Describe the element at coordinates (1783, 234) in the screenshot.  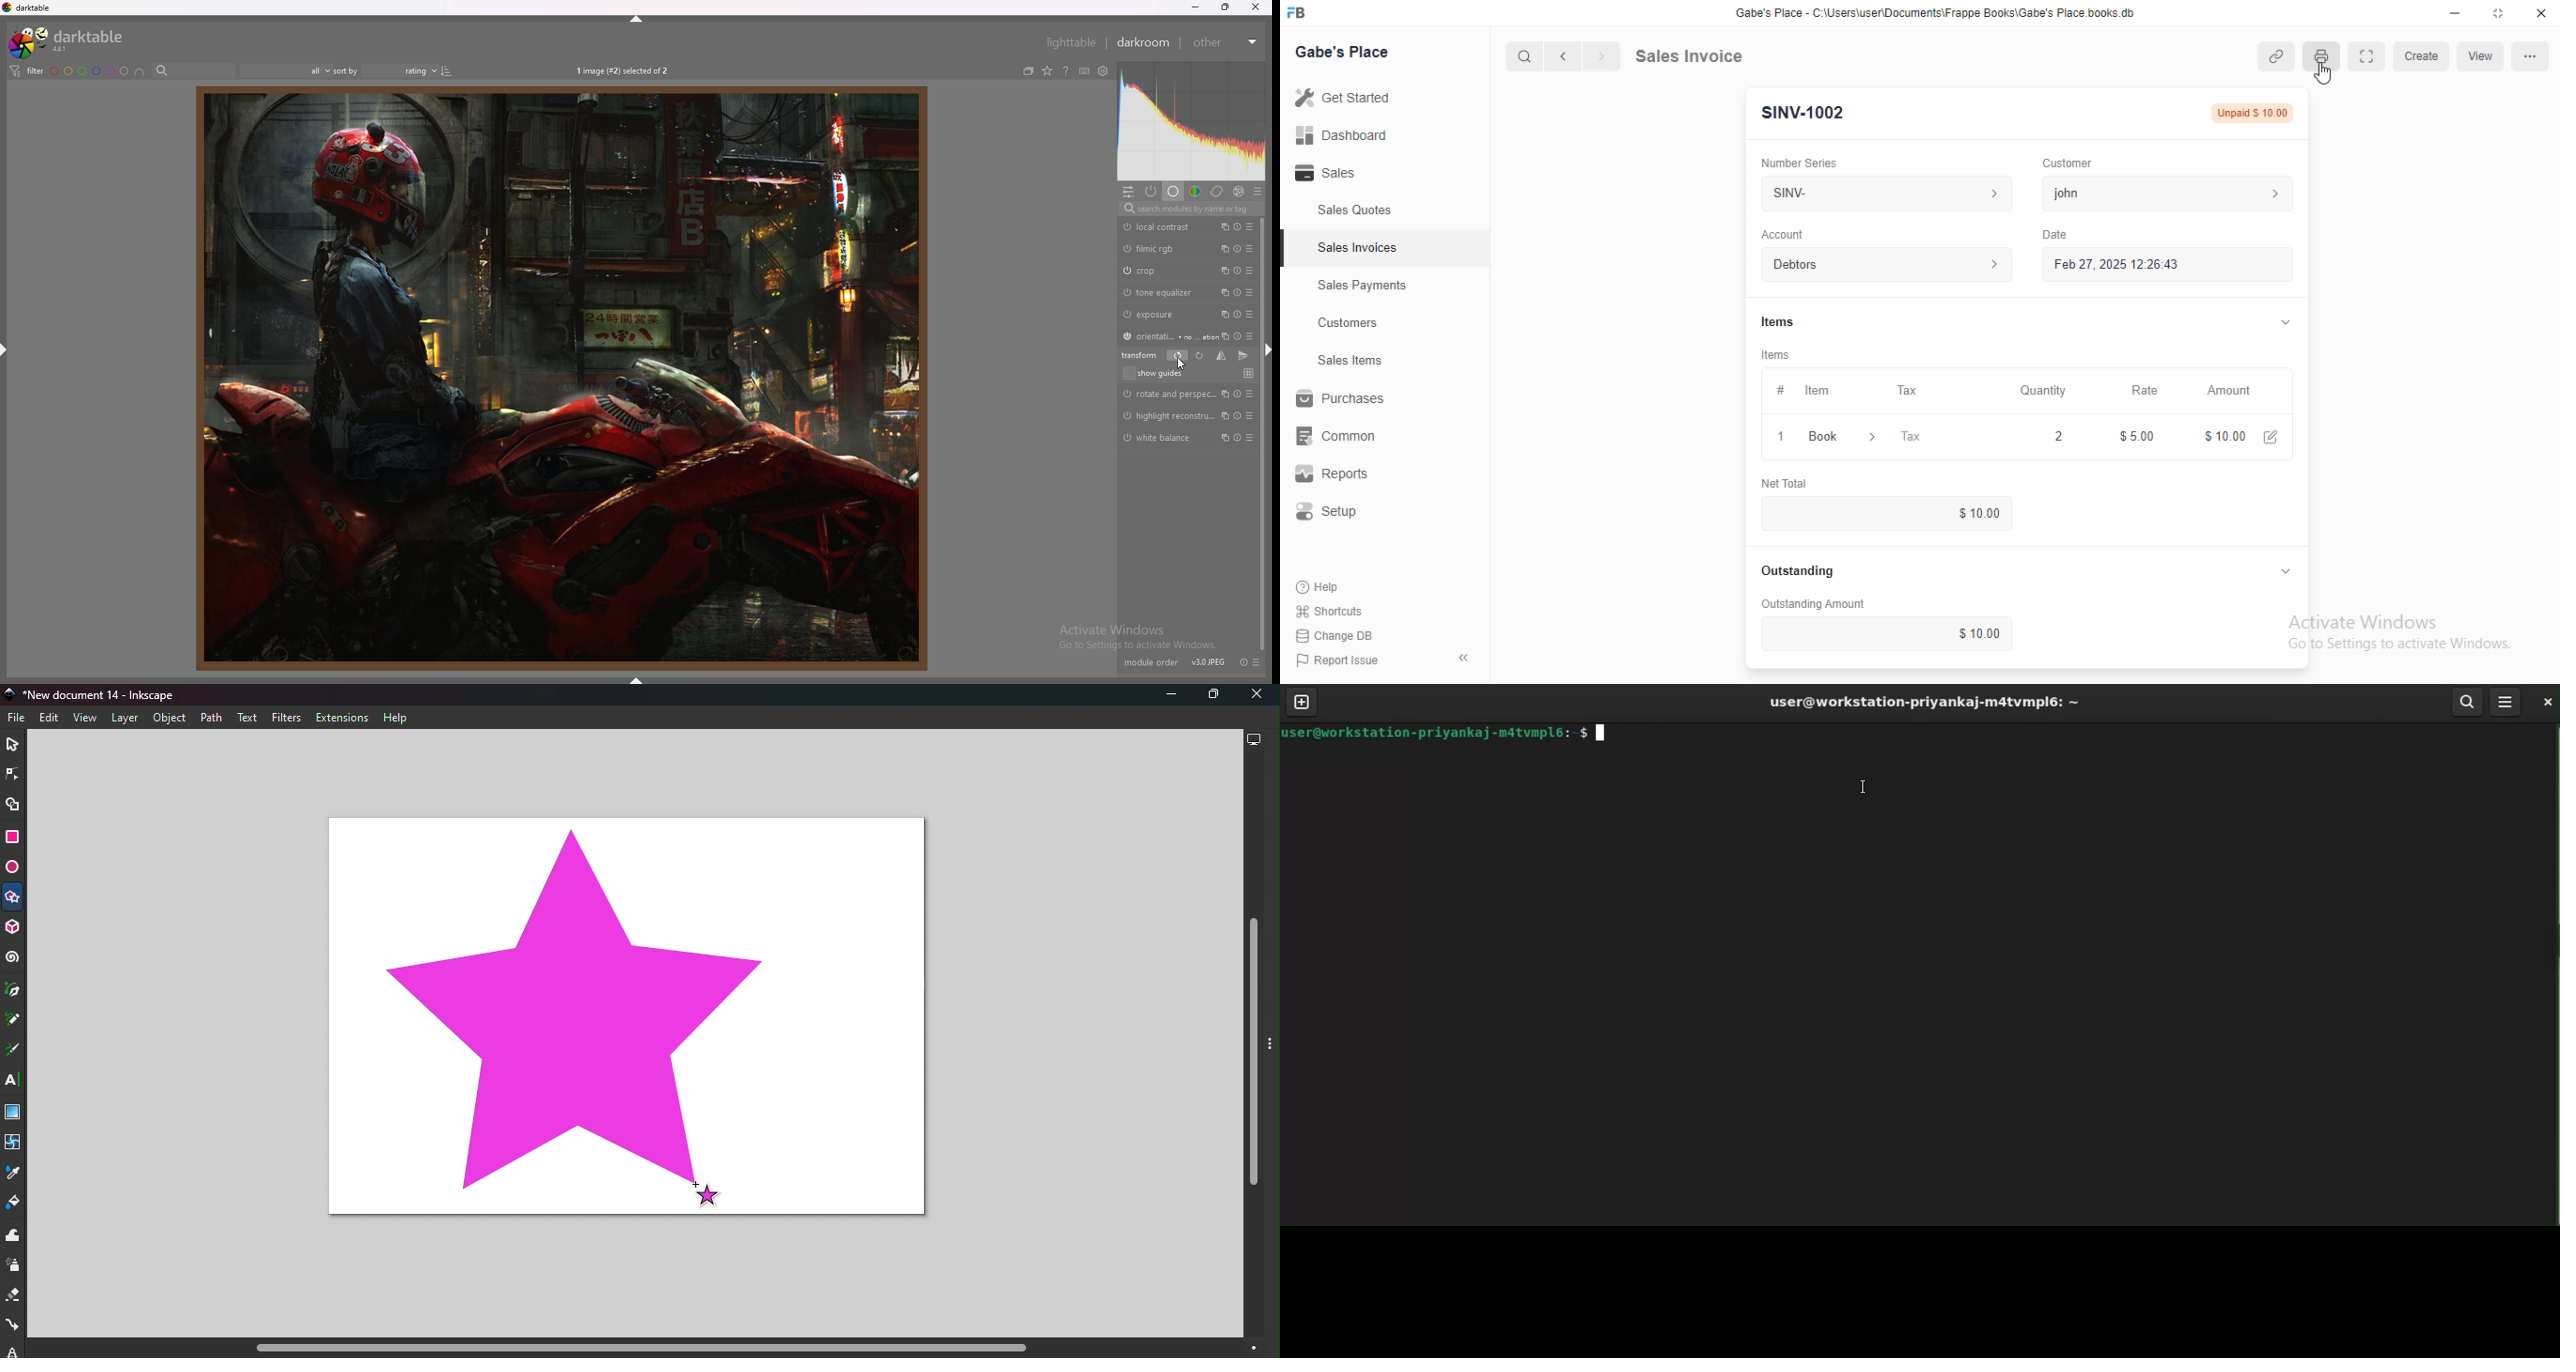
I see `account` at that location.